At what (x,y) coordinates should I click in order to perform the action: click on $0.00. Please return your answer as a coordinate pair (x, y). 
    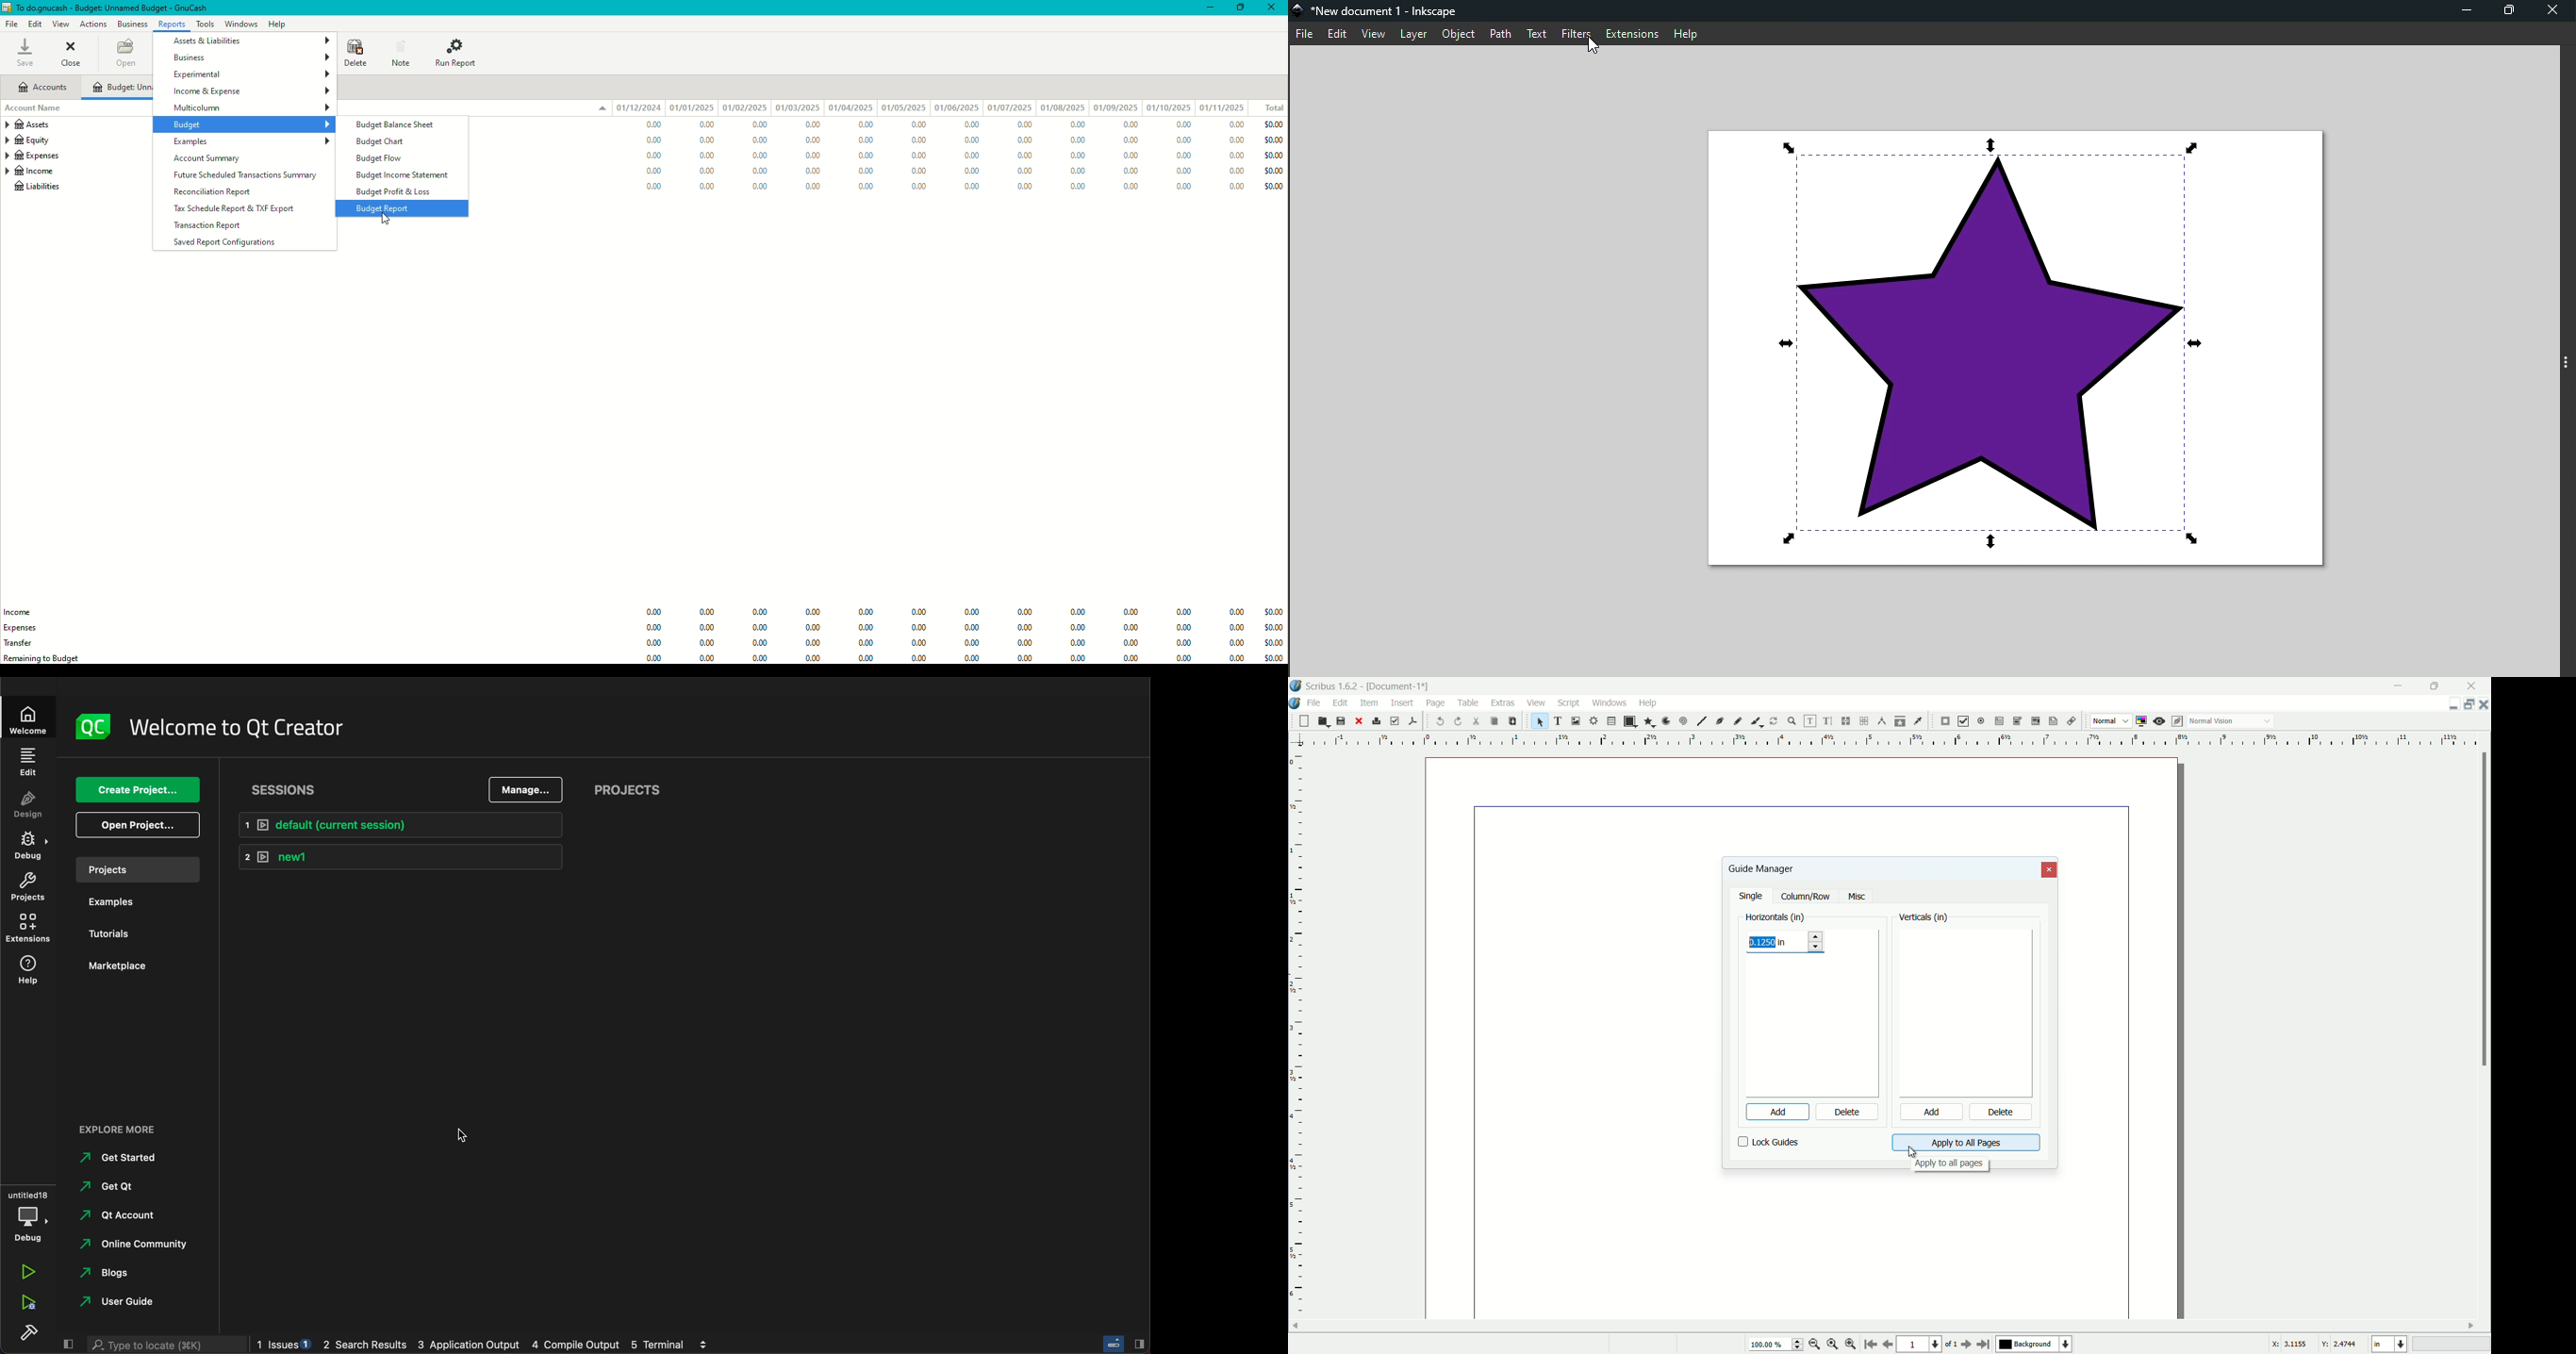
    Looking at the image, I should click on (1271, 155).